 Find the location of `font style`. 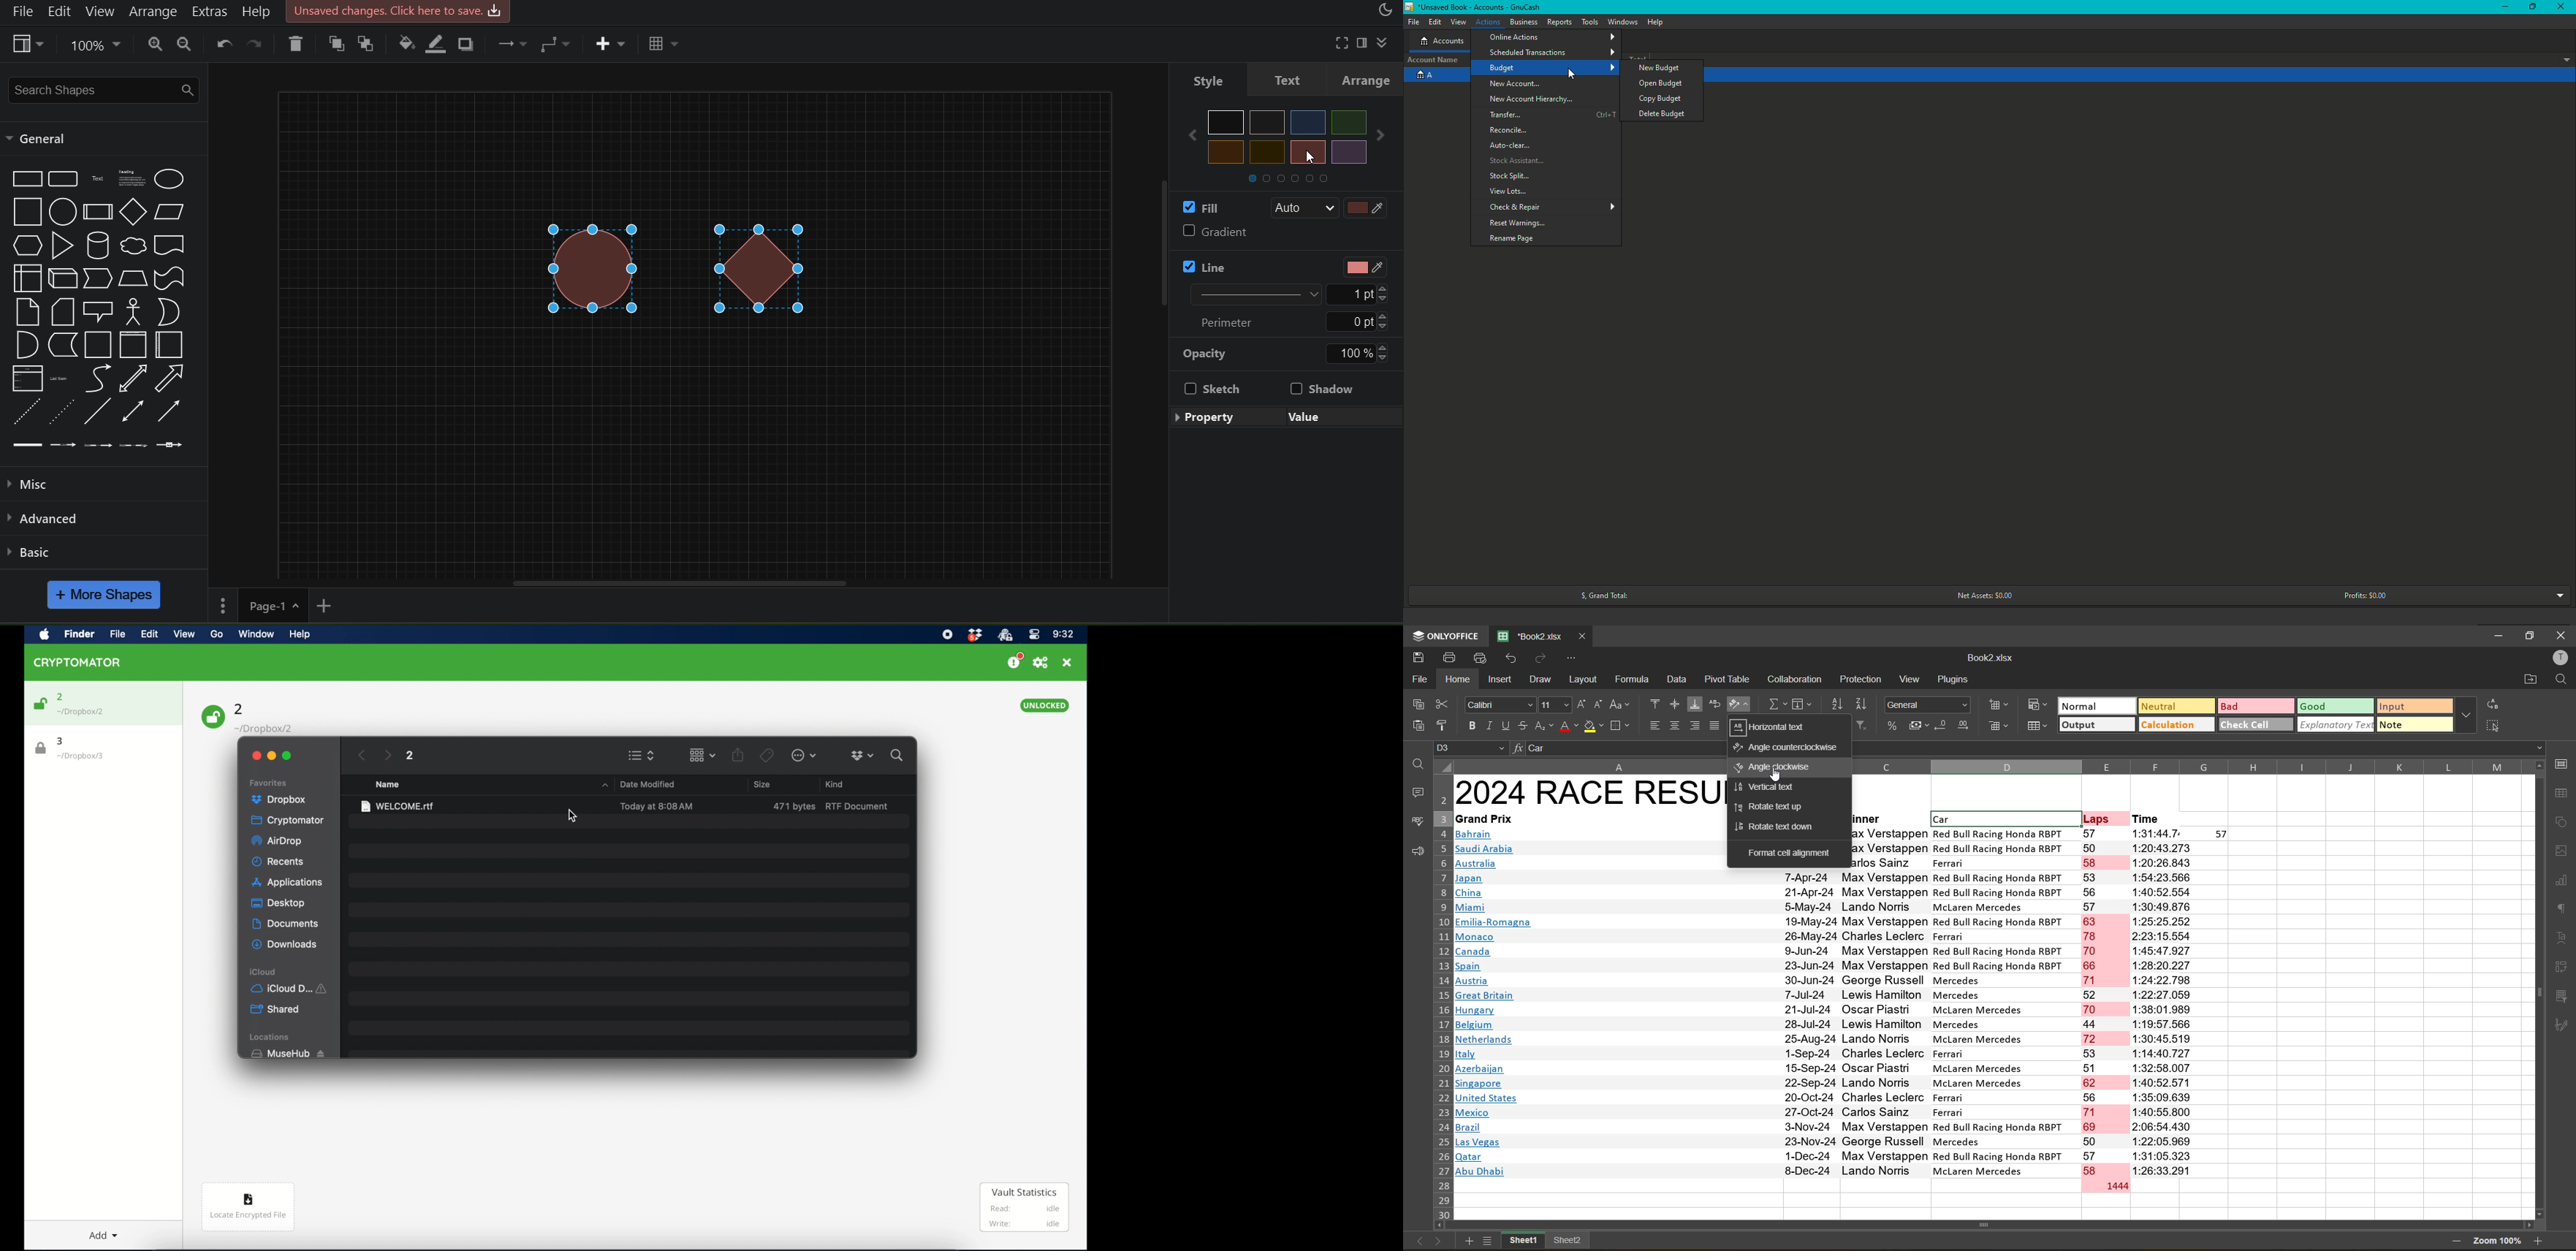

font style is located at coordinates (1501, 704).